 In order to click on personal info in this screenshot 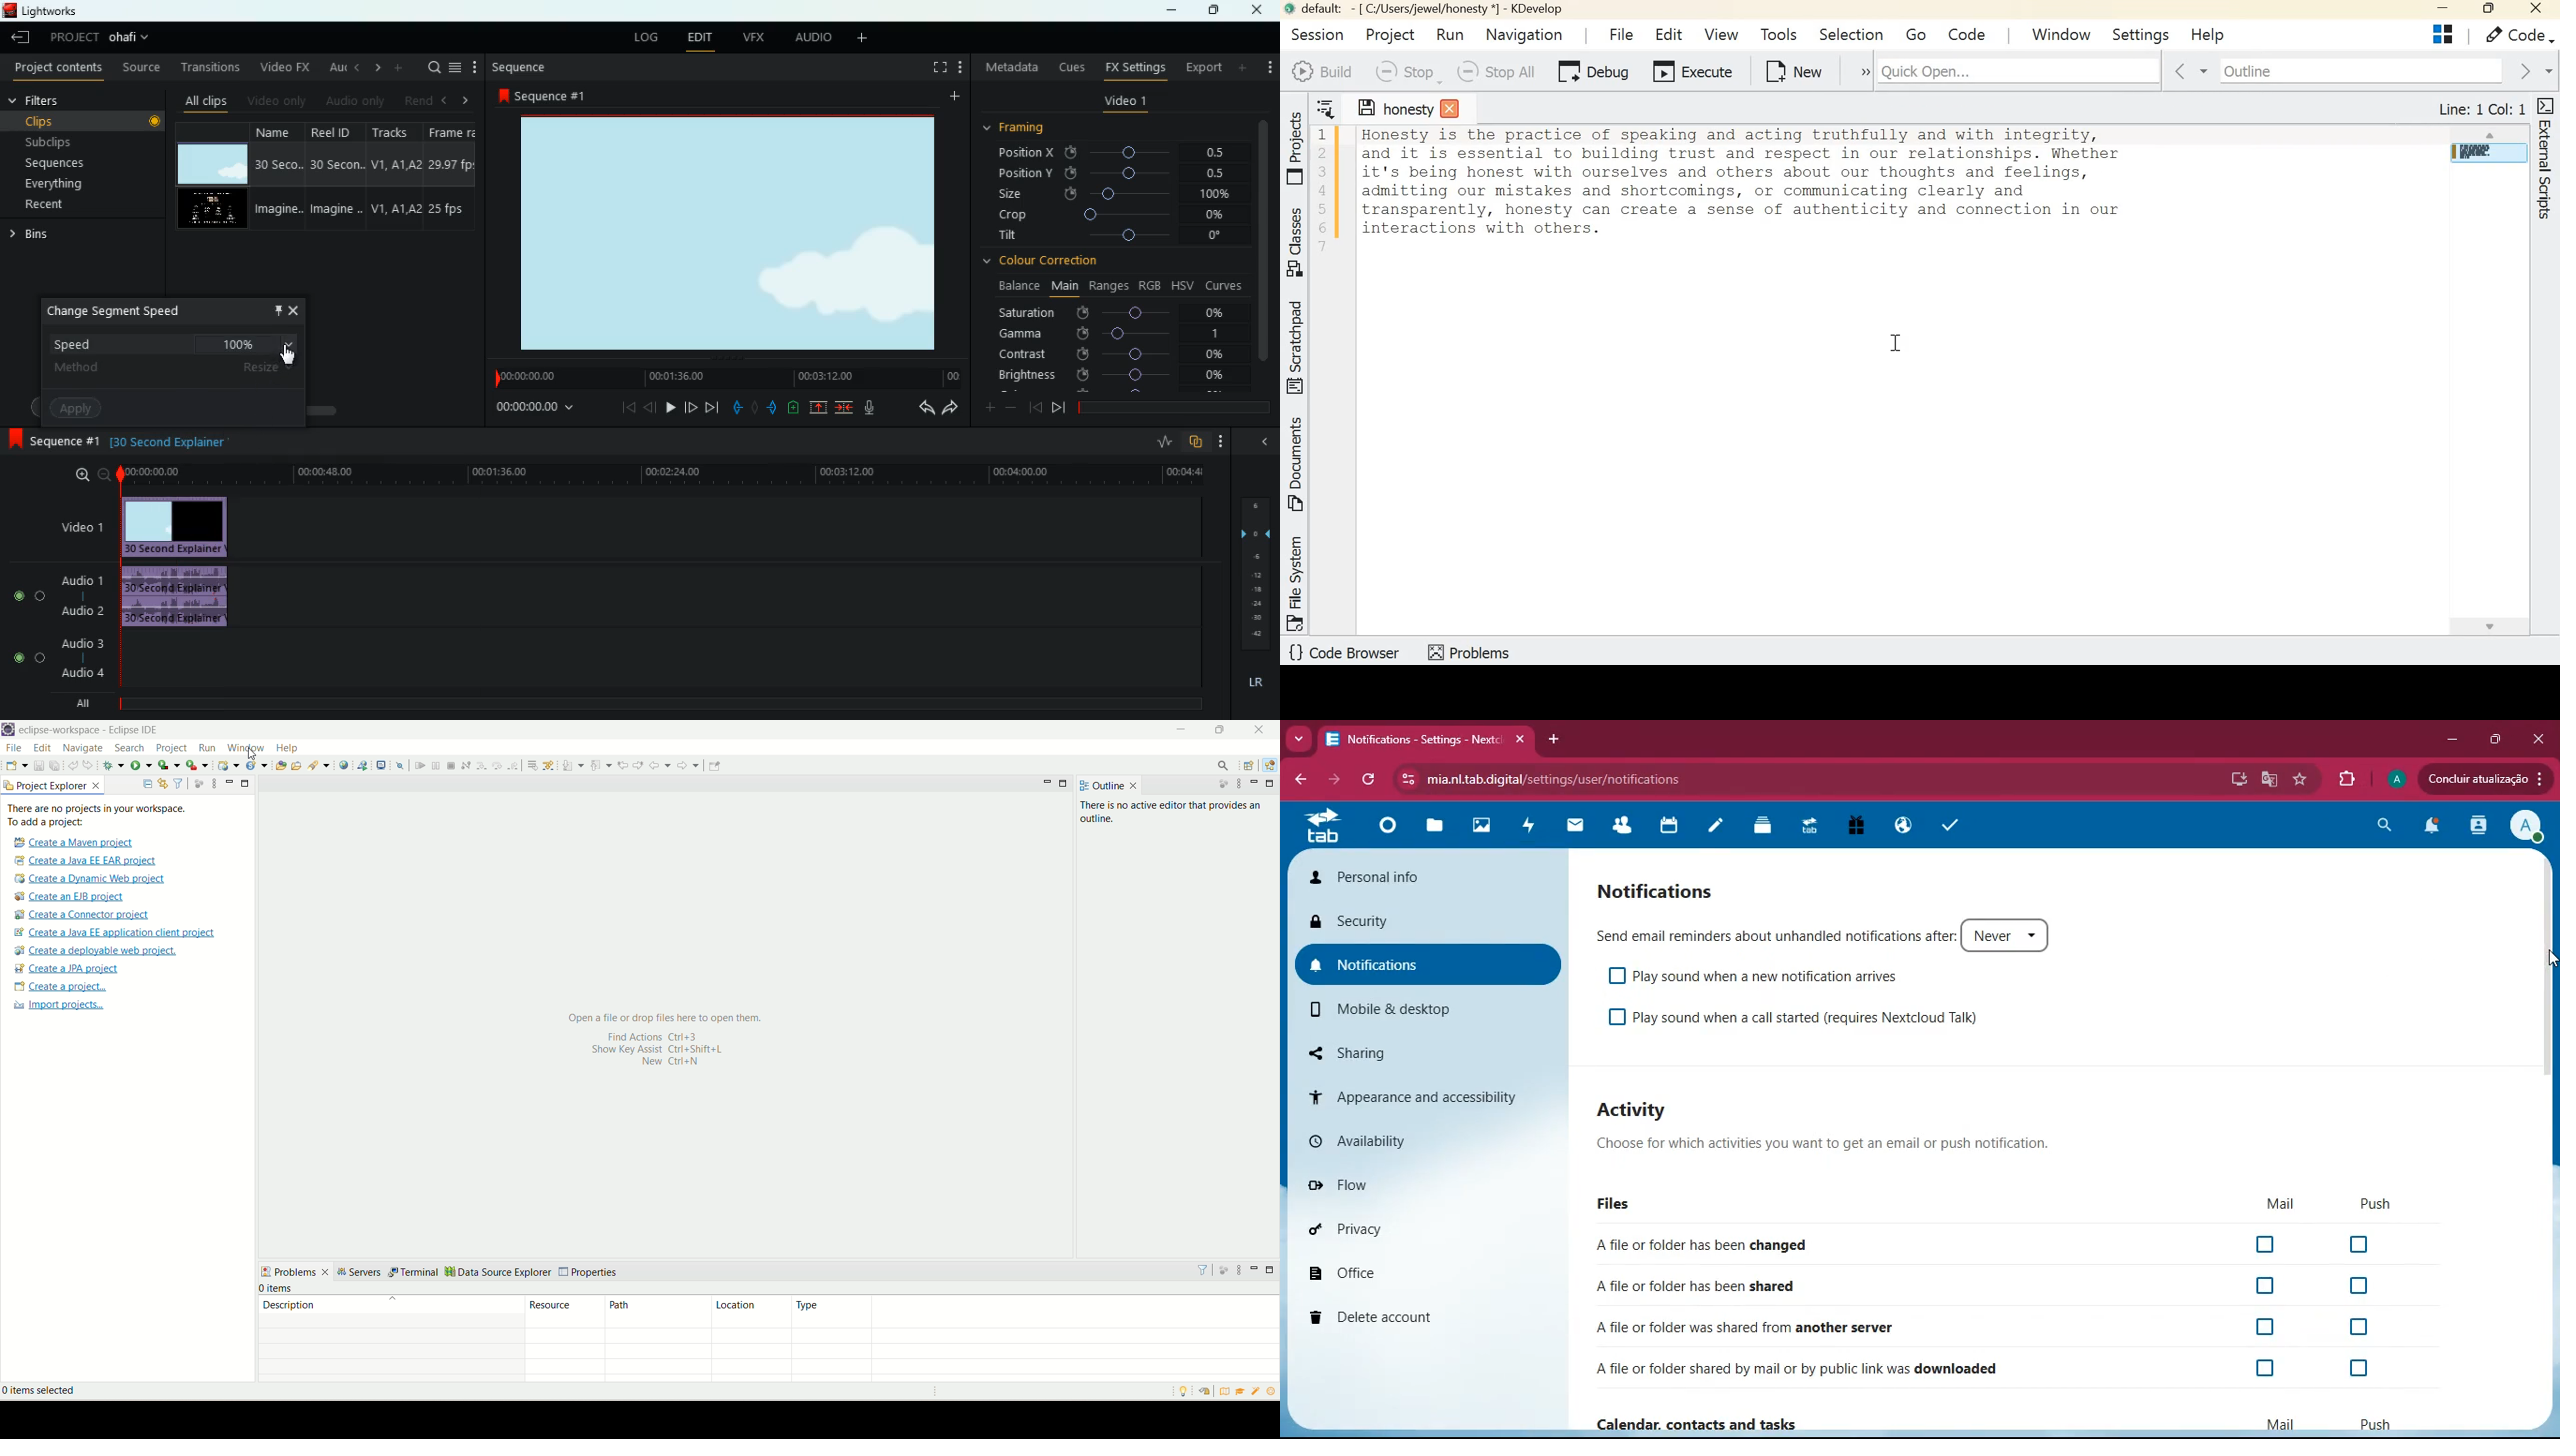, I will do `click(1428, 879)`.